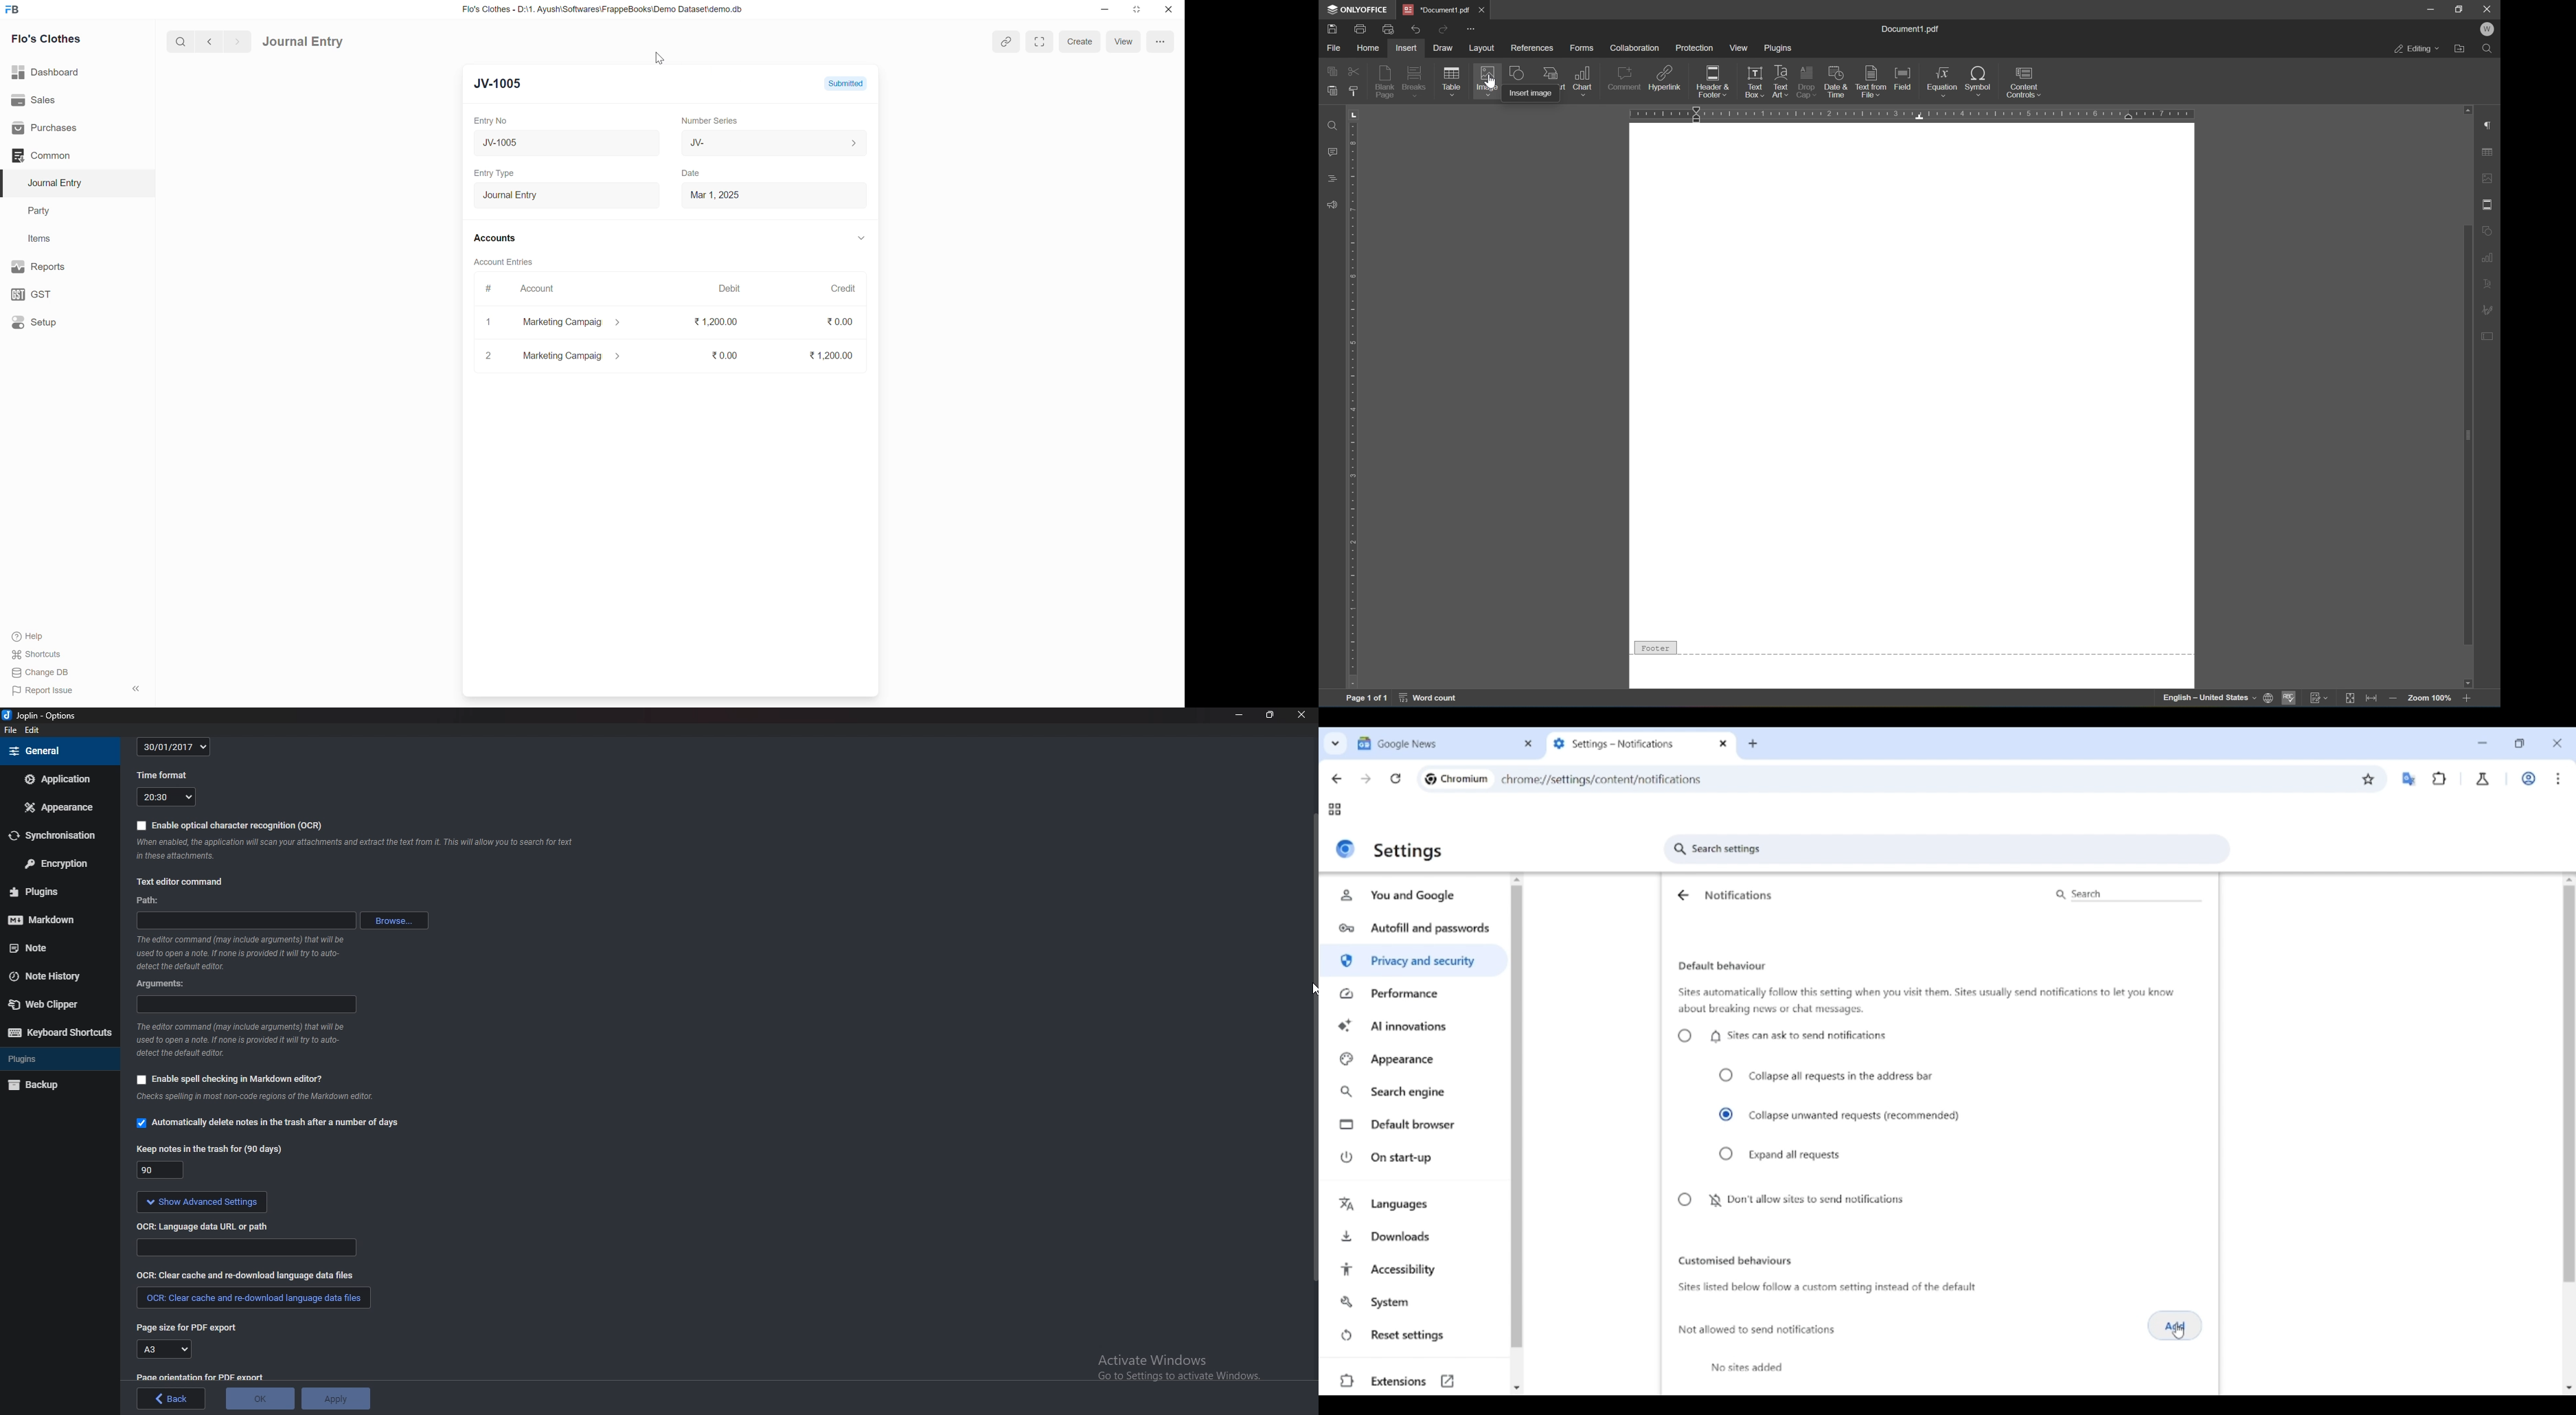 This screenshot has height=1428, width=2576. I want to click on forms, so click(1582, 47).